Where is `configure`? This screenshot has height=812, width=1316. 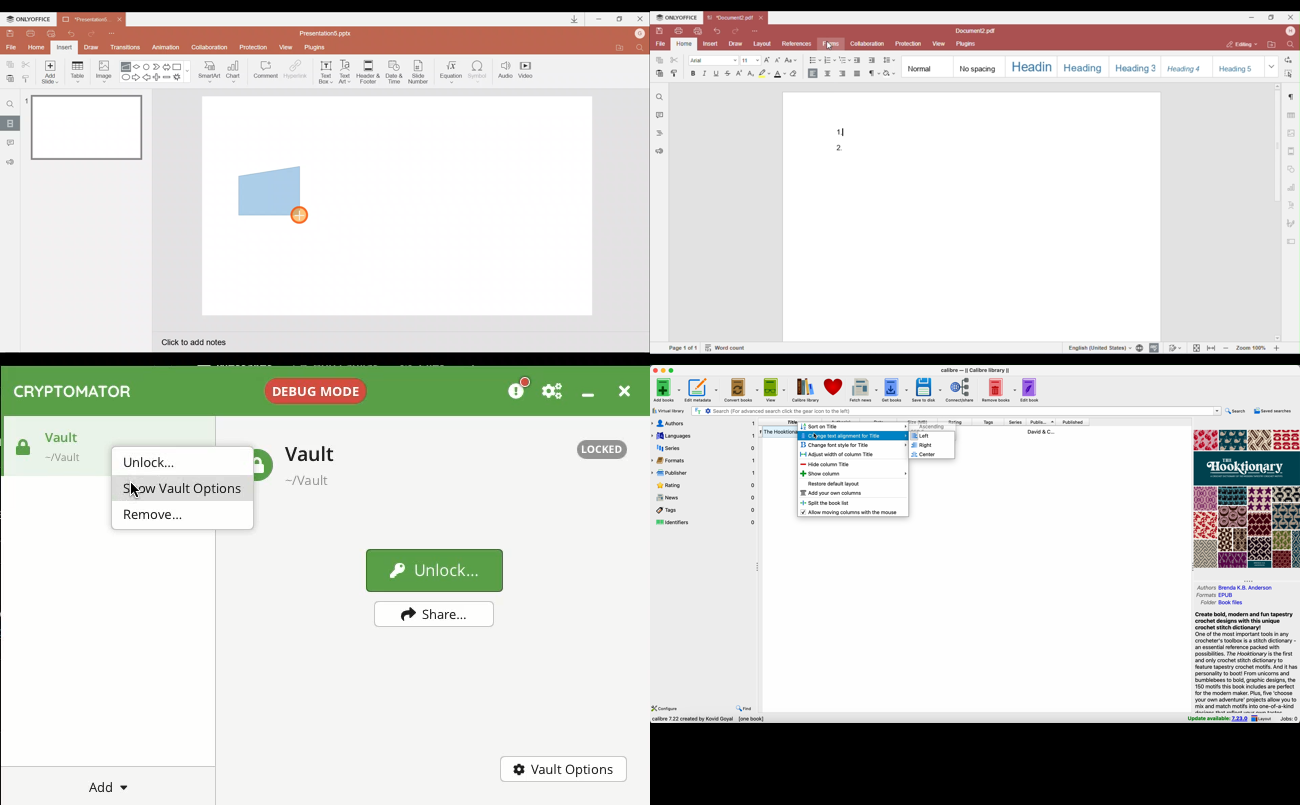
configure is located at coordinates (664, 709).